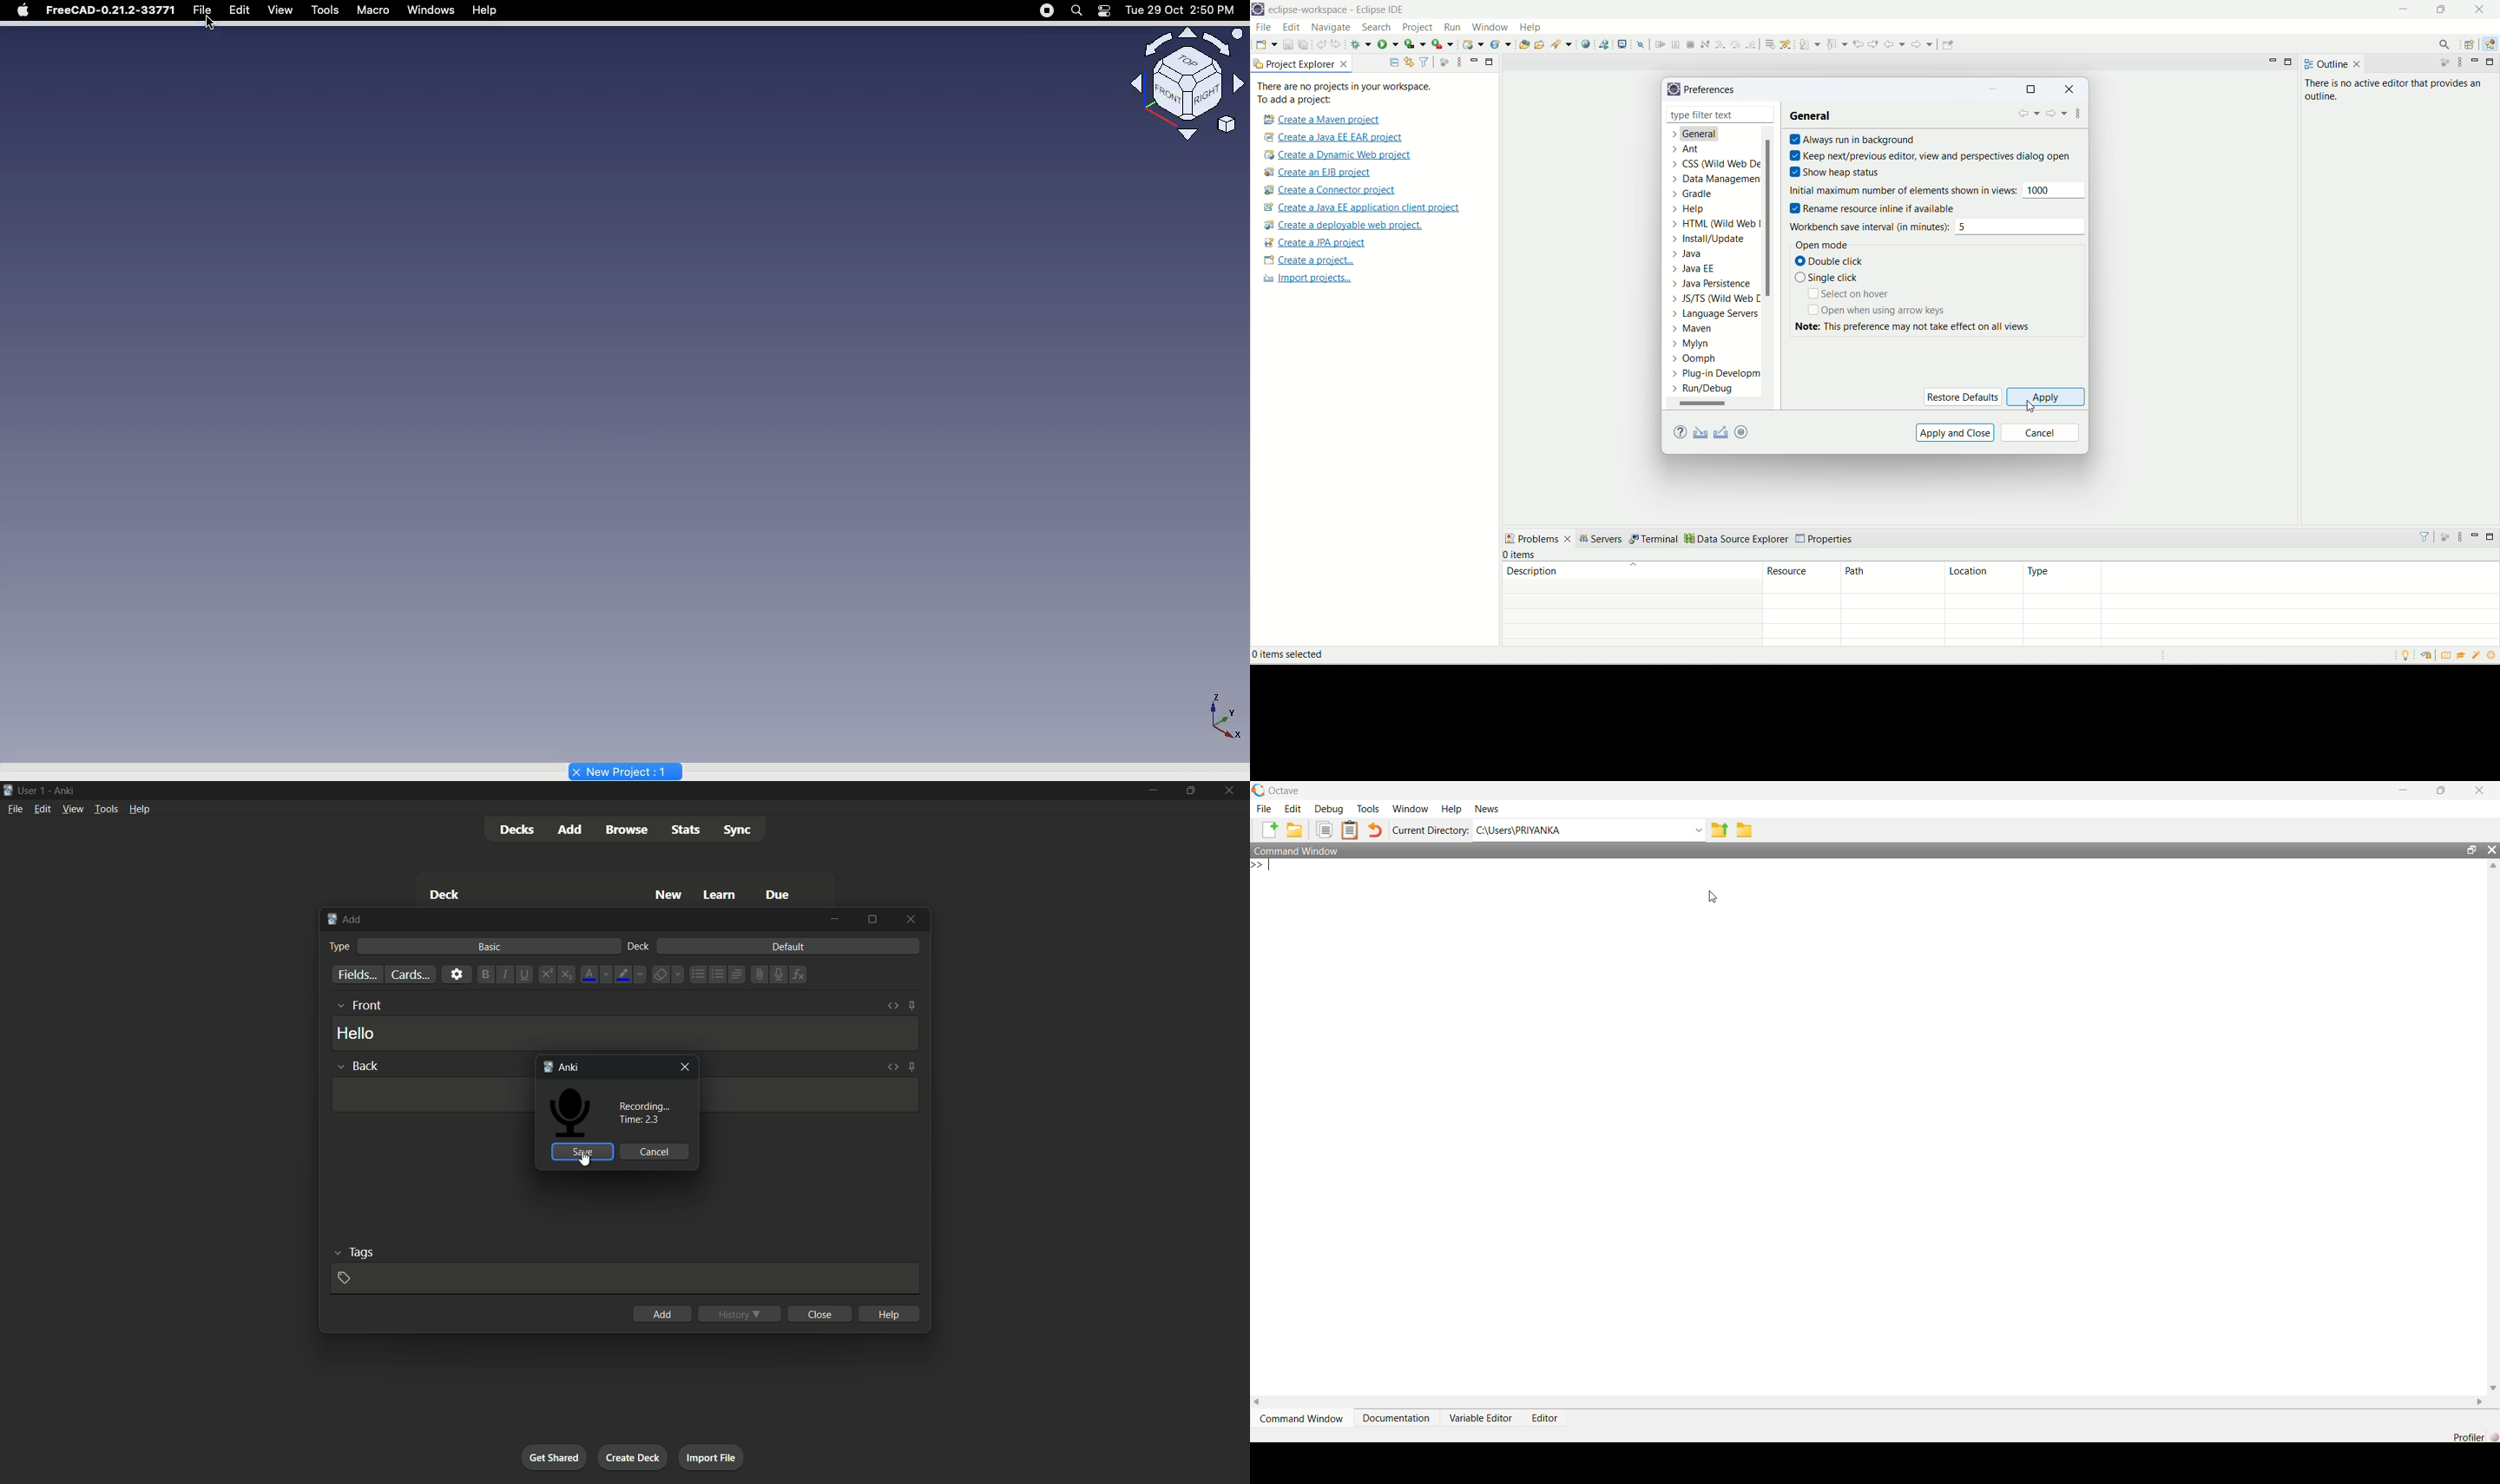 The image size is (2520, 1484). I want to click on Date/time, so click(1183, 10).